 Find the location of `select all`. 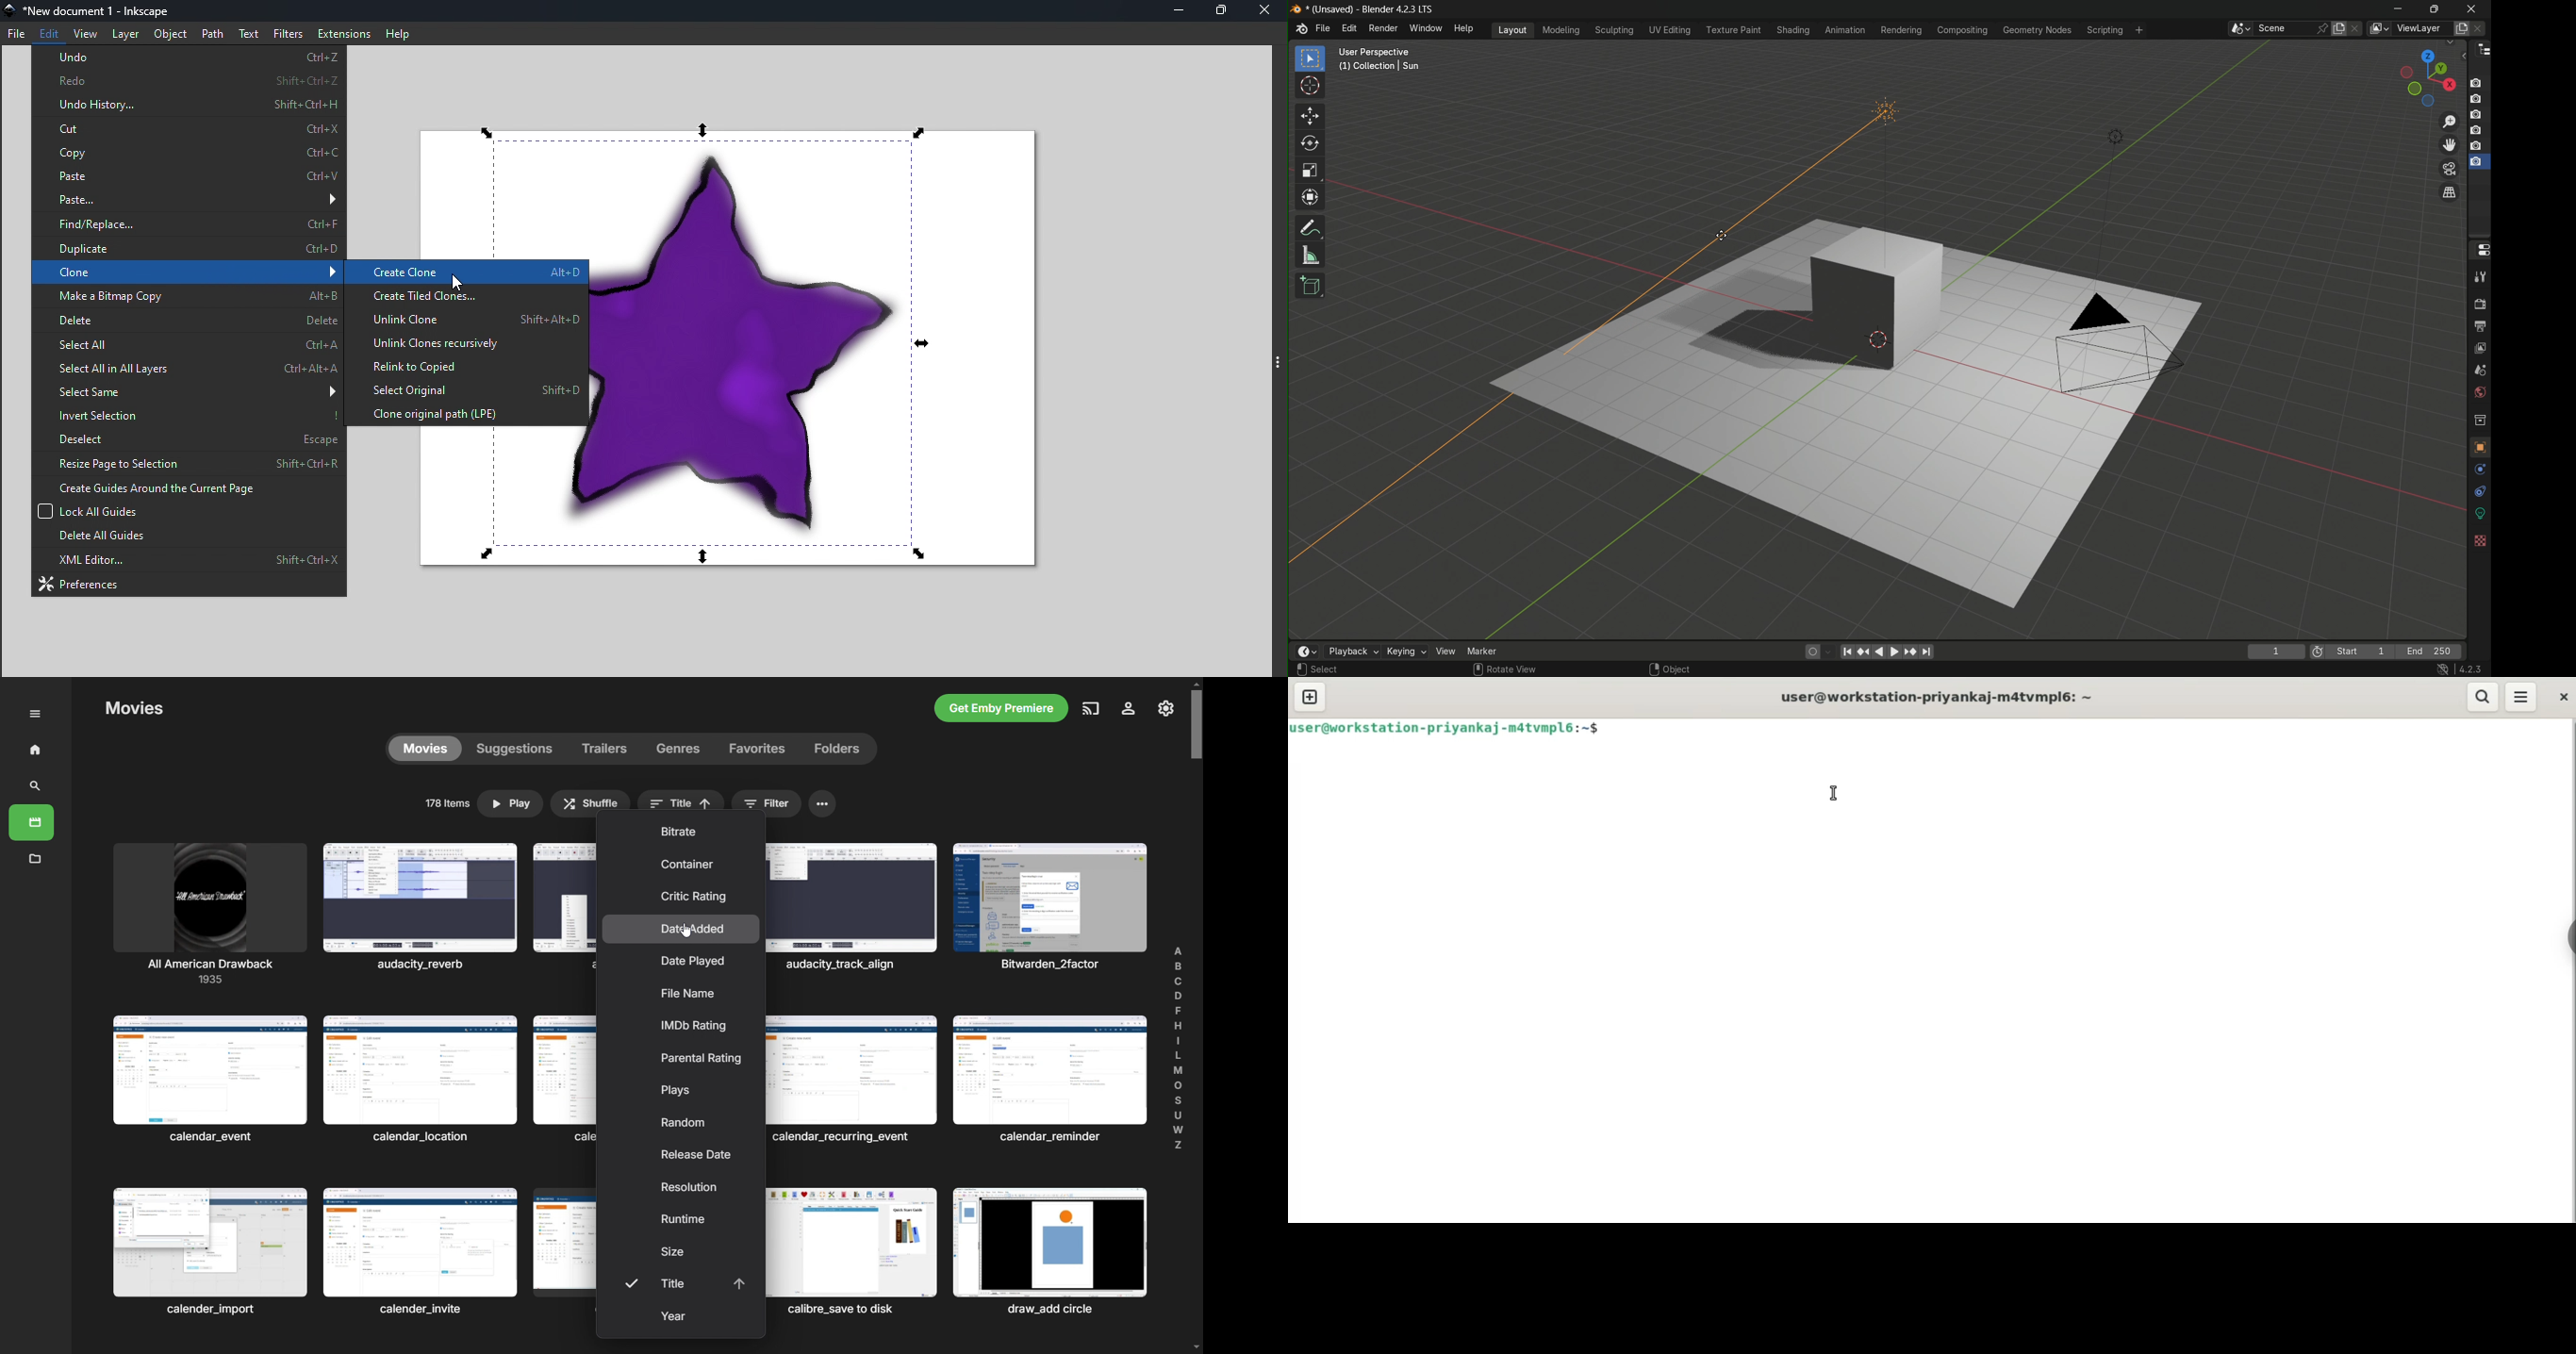

select all is located at coordinates (187, 344).